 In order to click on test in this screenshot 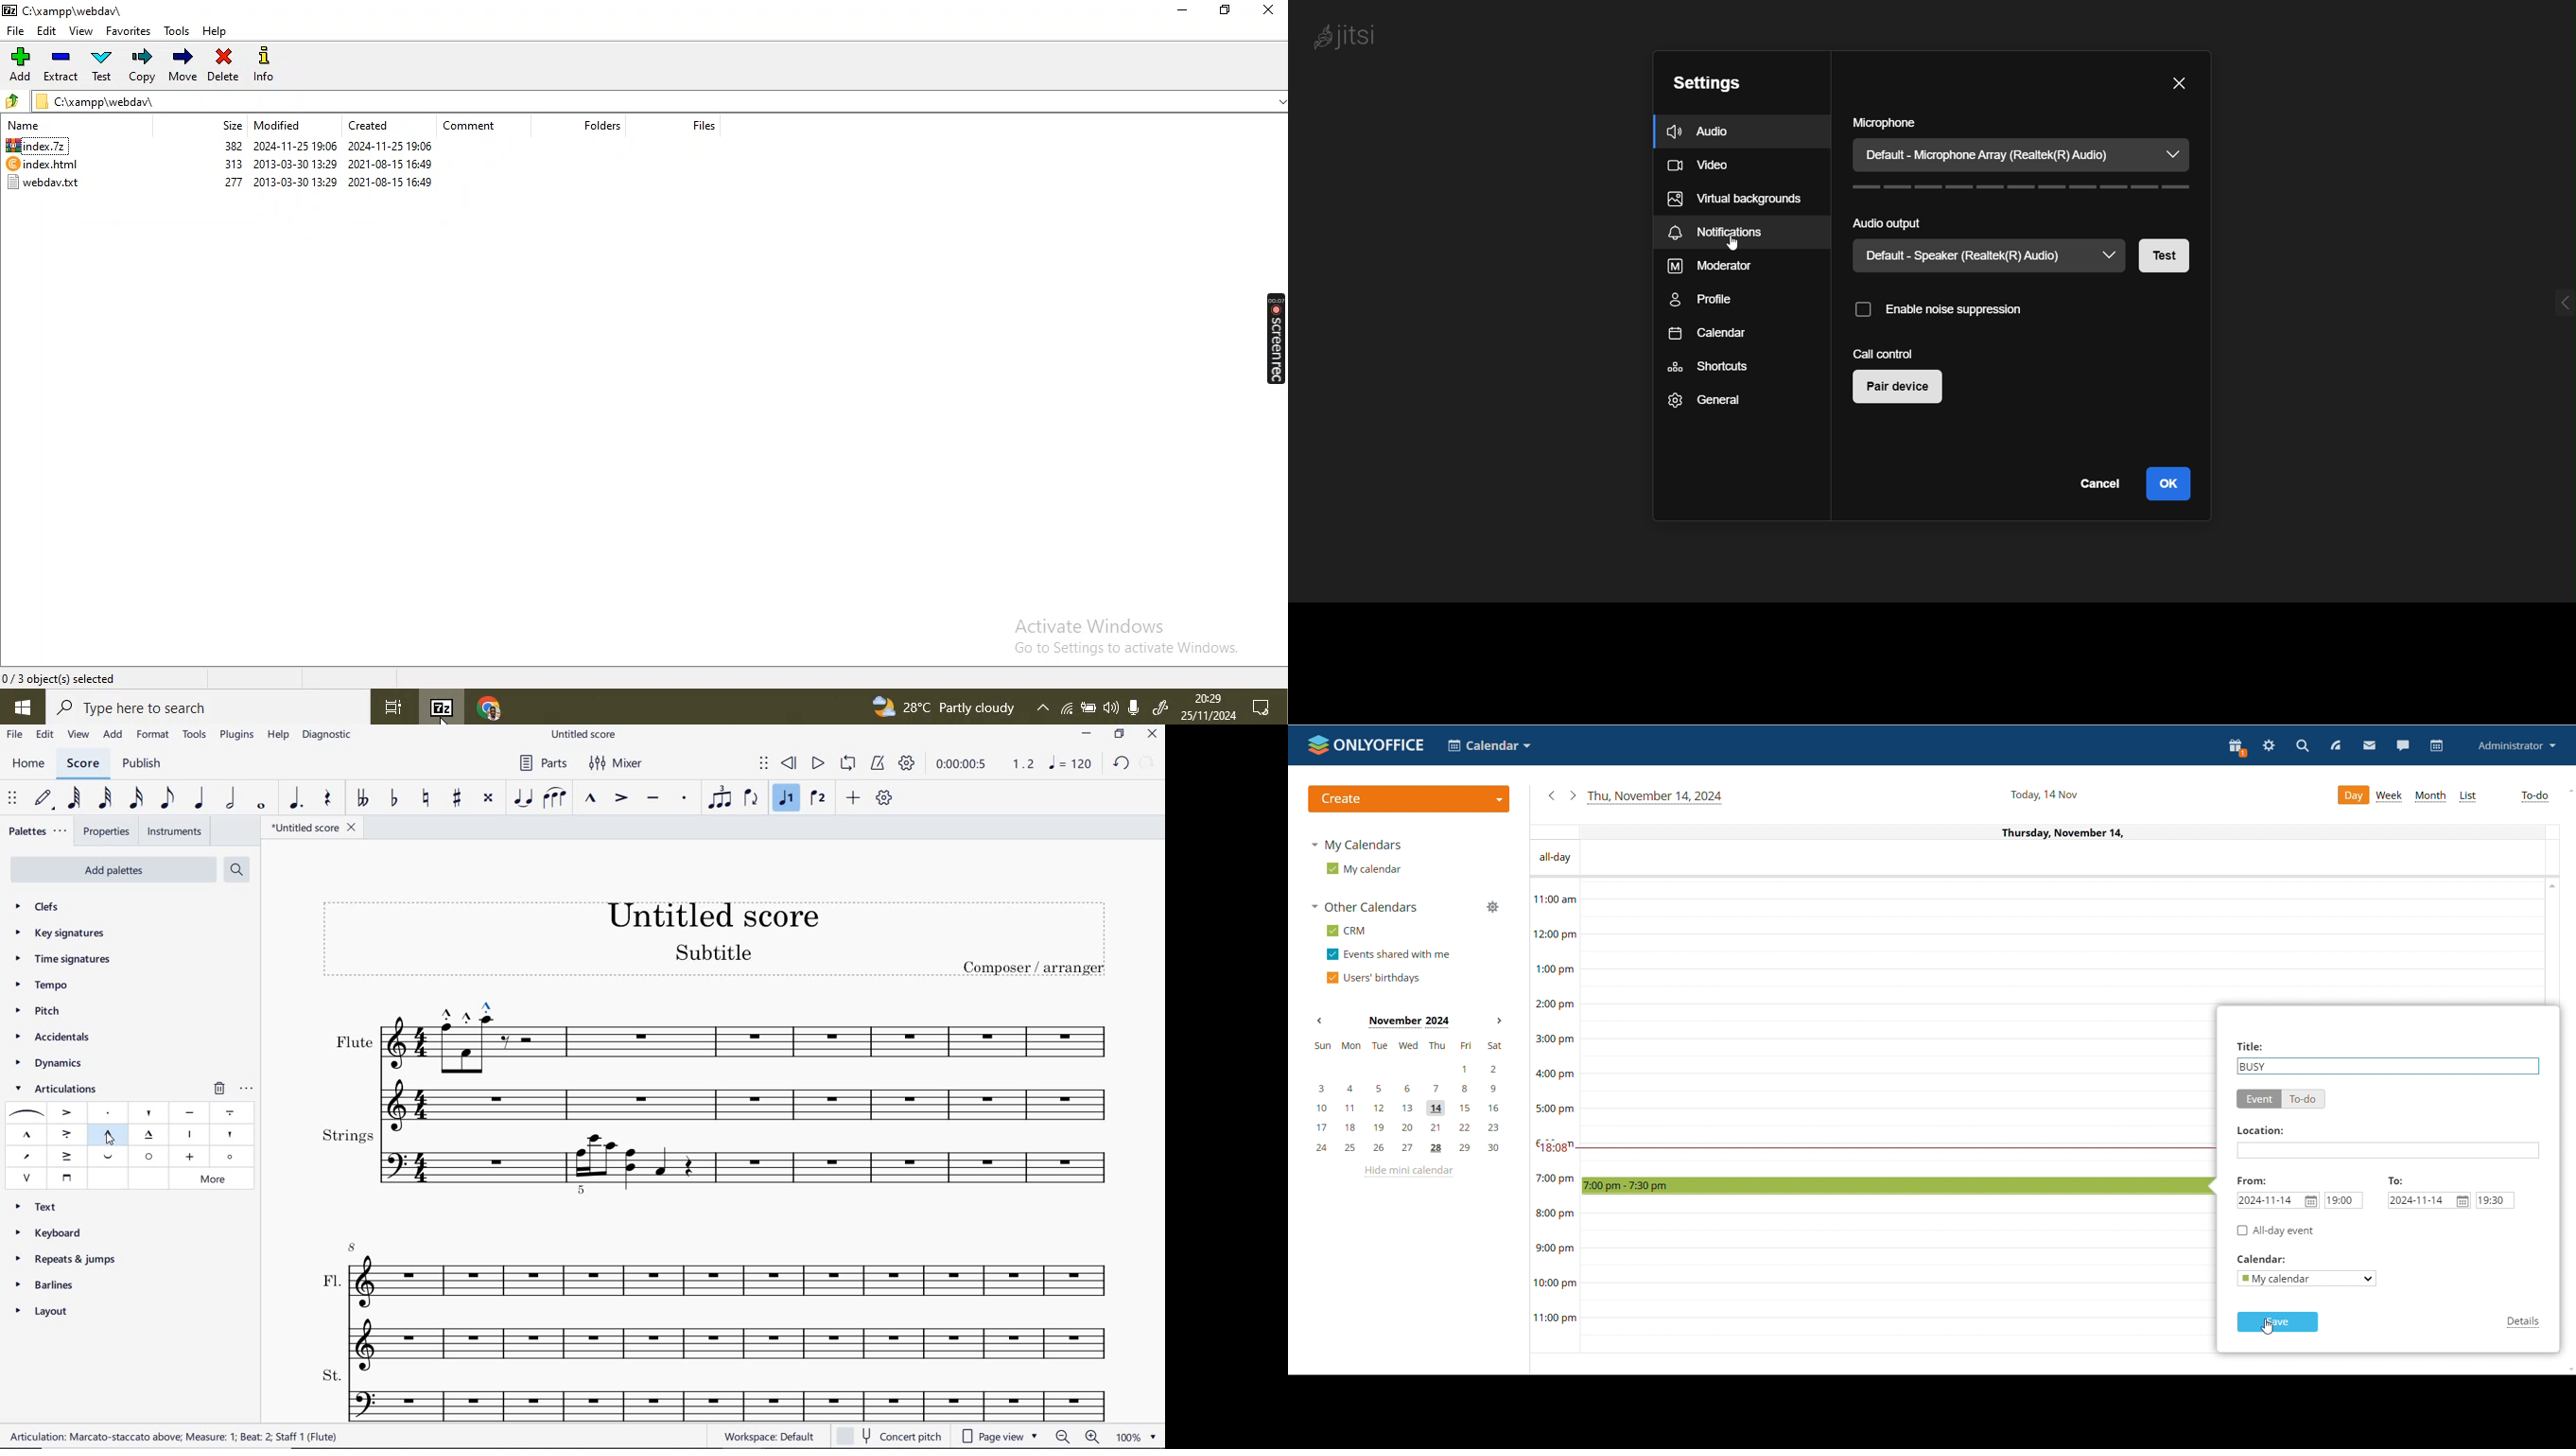, I will do `click(104, 65)`.